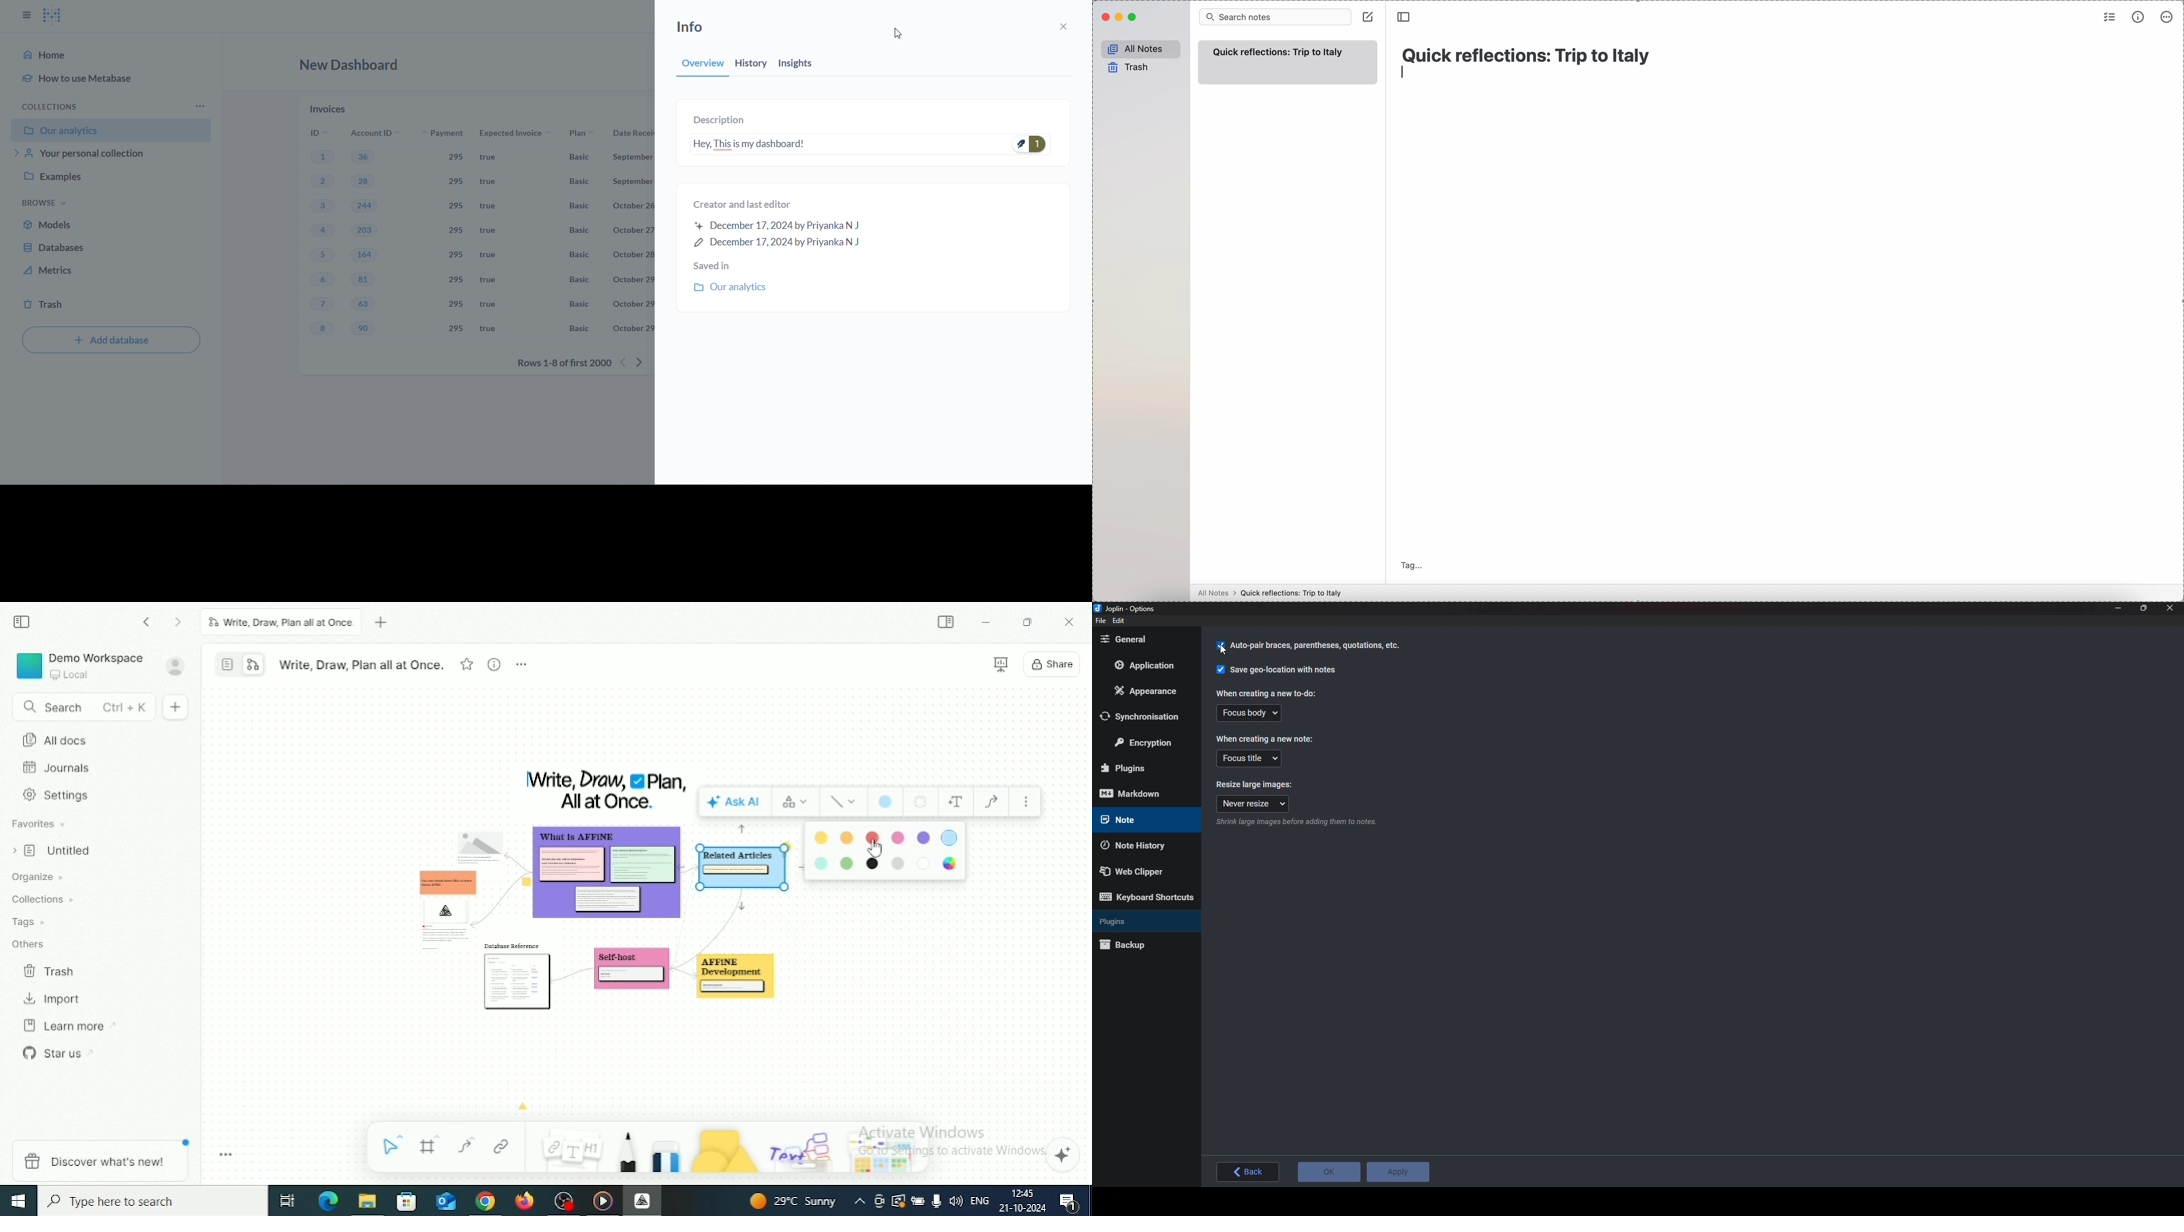 The image size is (2184, 1232). What do you see at coordinates (44, 898) in the screenshot?
I see `Collections` at bounding box center [44, 898].